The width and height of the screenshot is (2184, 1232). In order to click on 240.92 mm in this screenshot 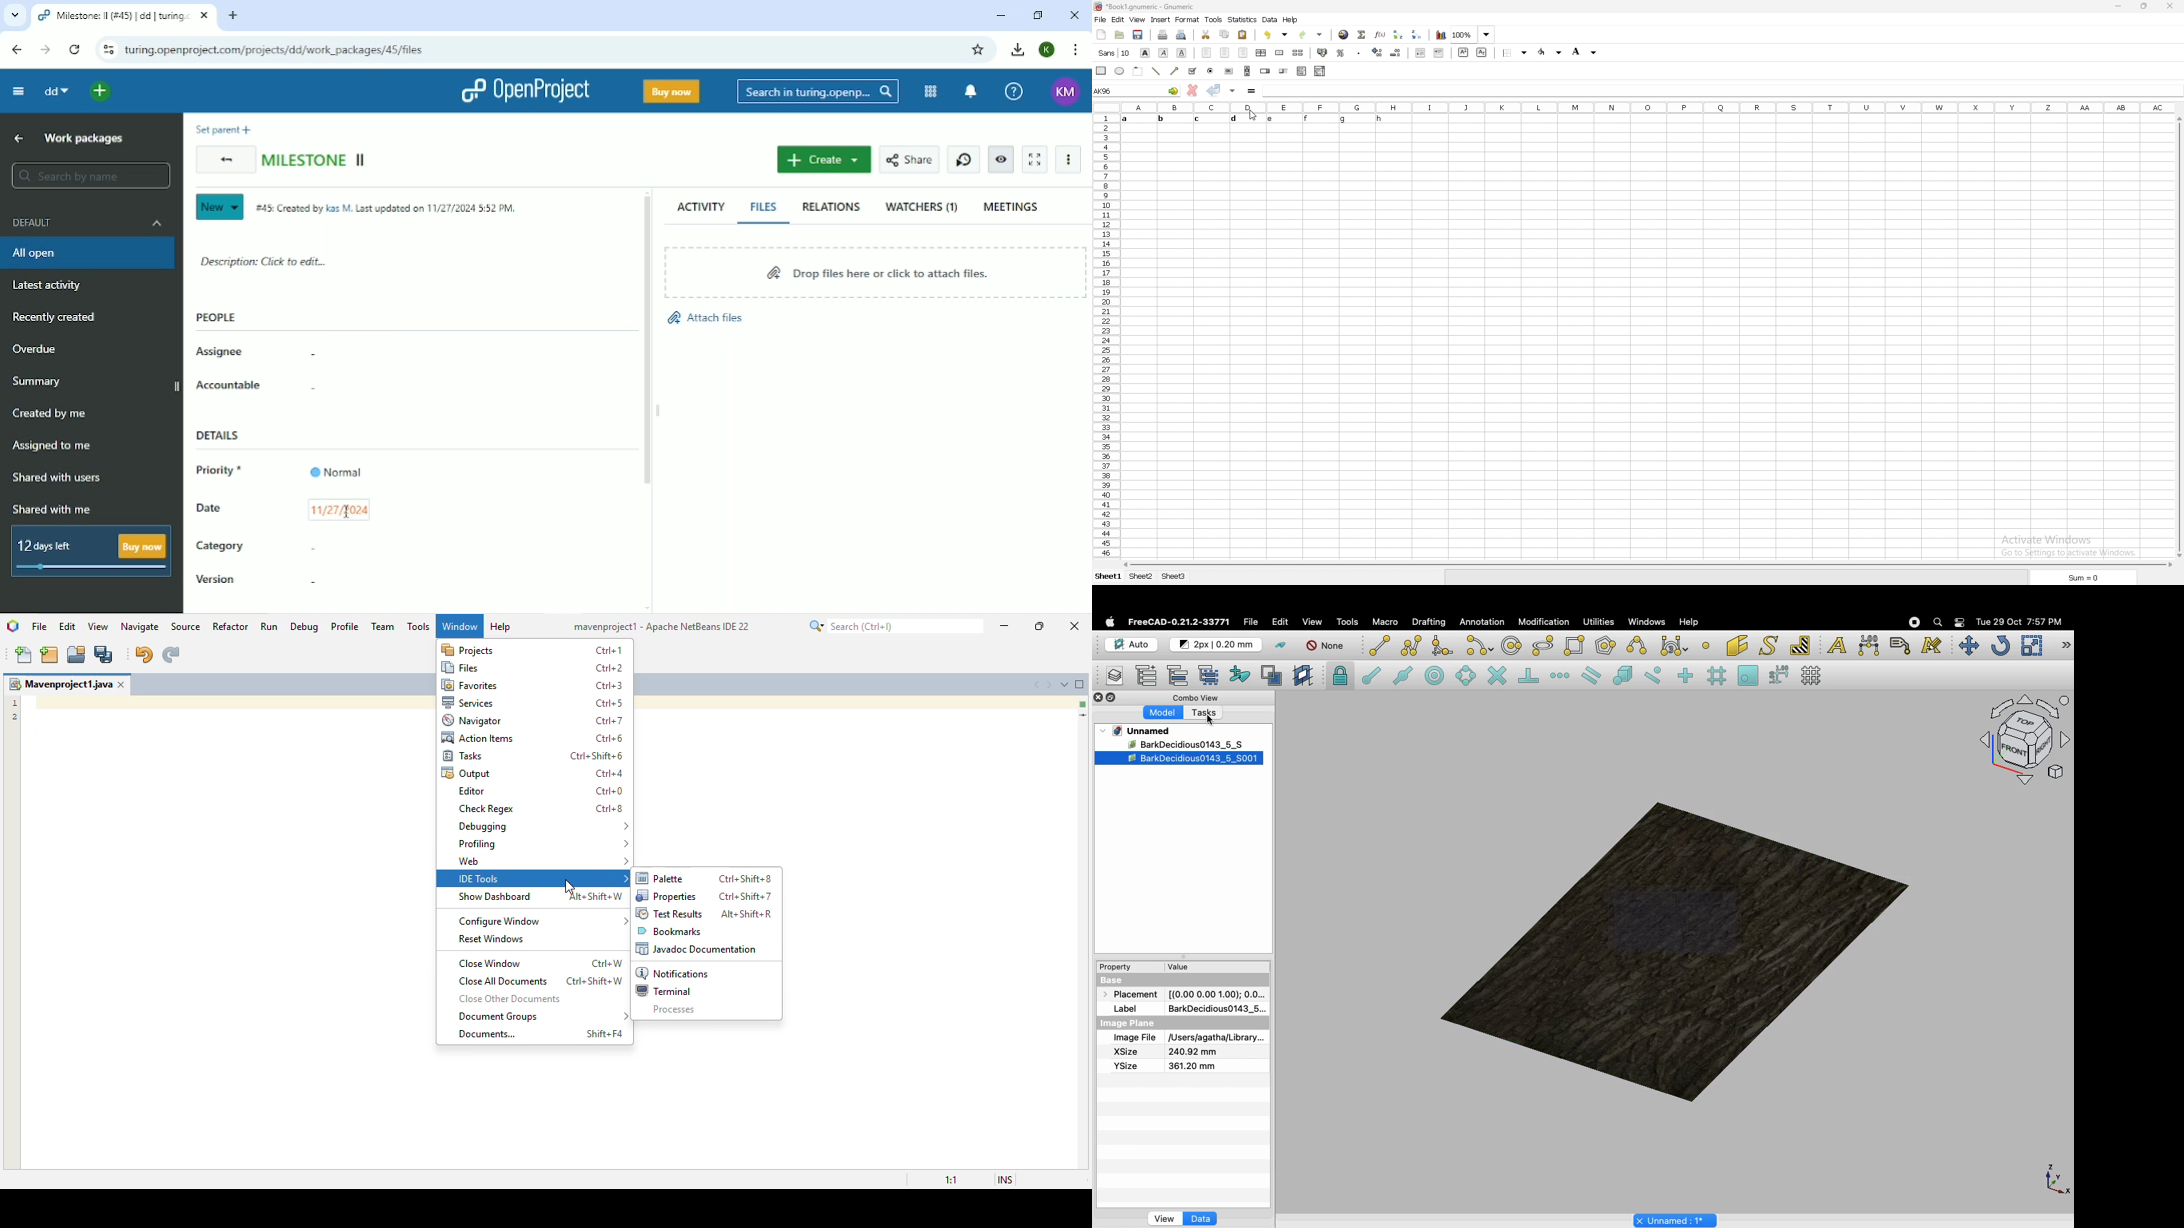, I will do `click(1194, 1052)`.